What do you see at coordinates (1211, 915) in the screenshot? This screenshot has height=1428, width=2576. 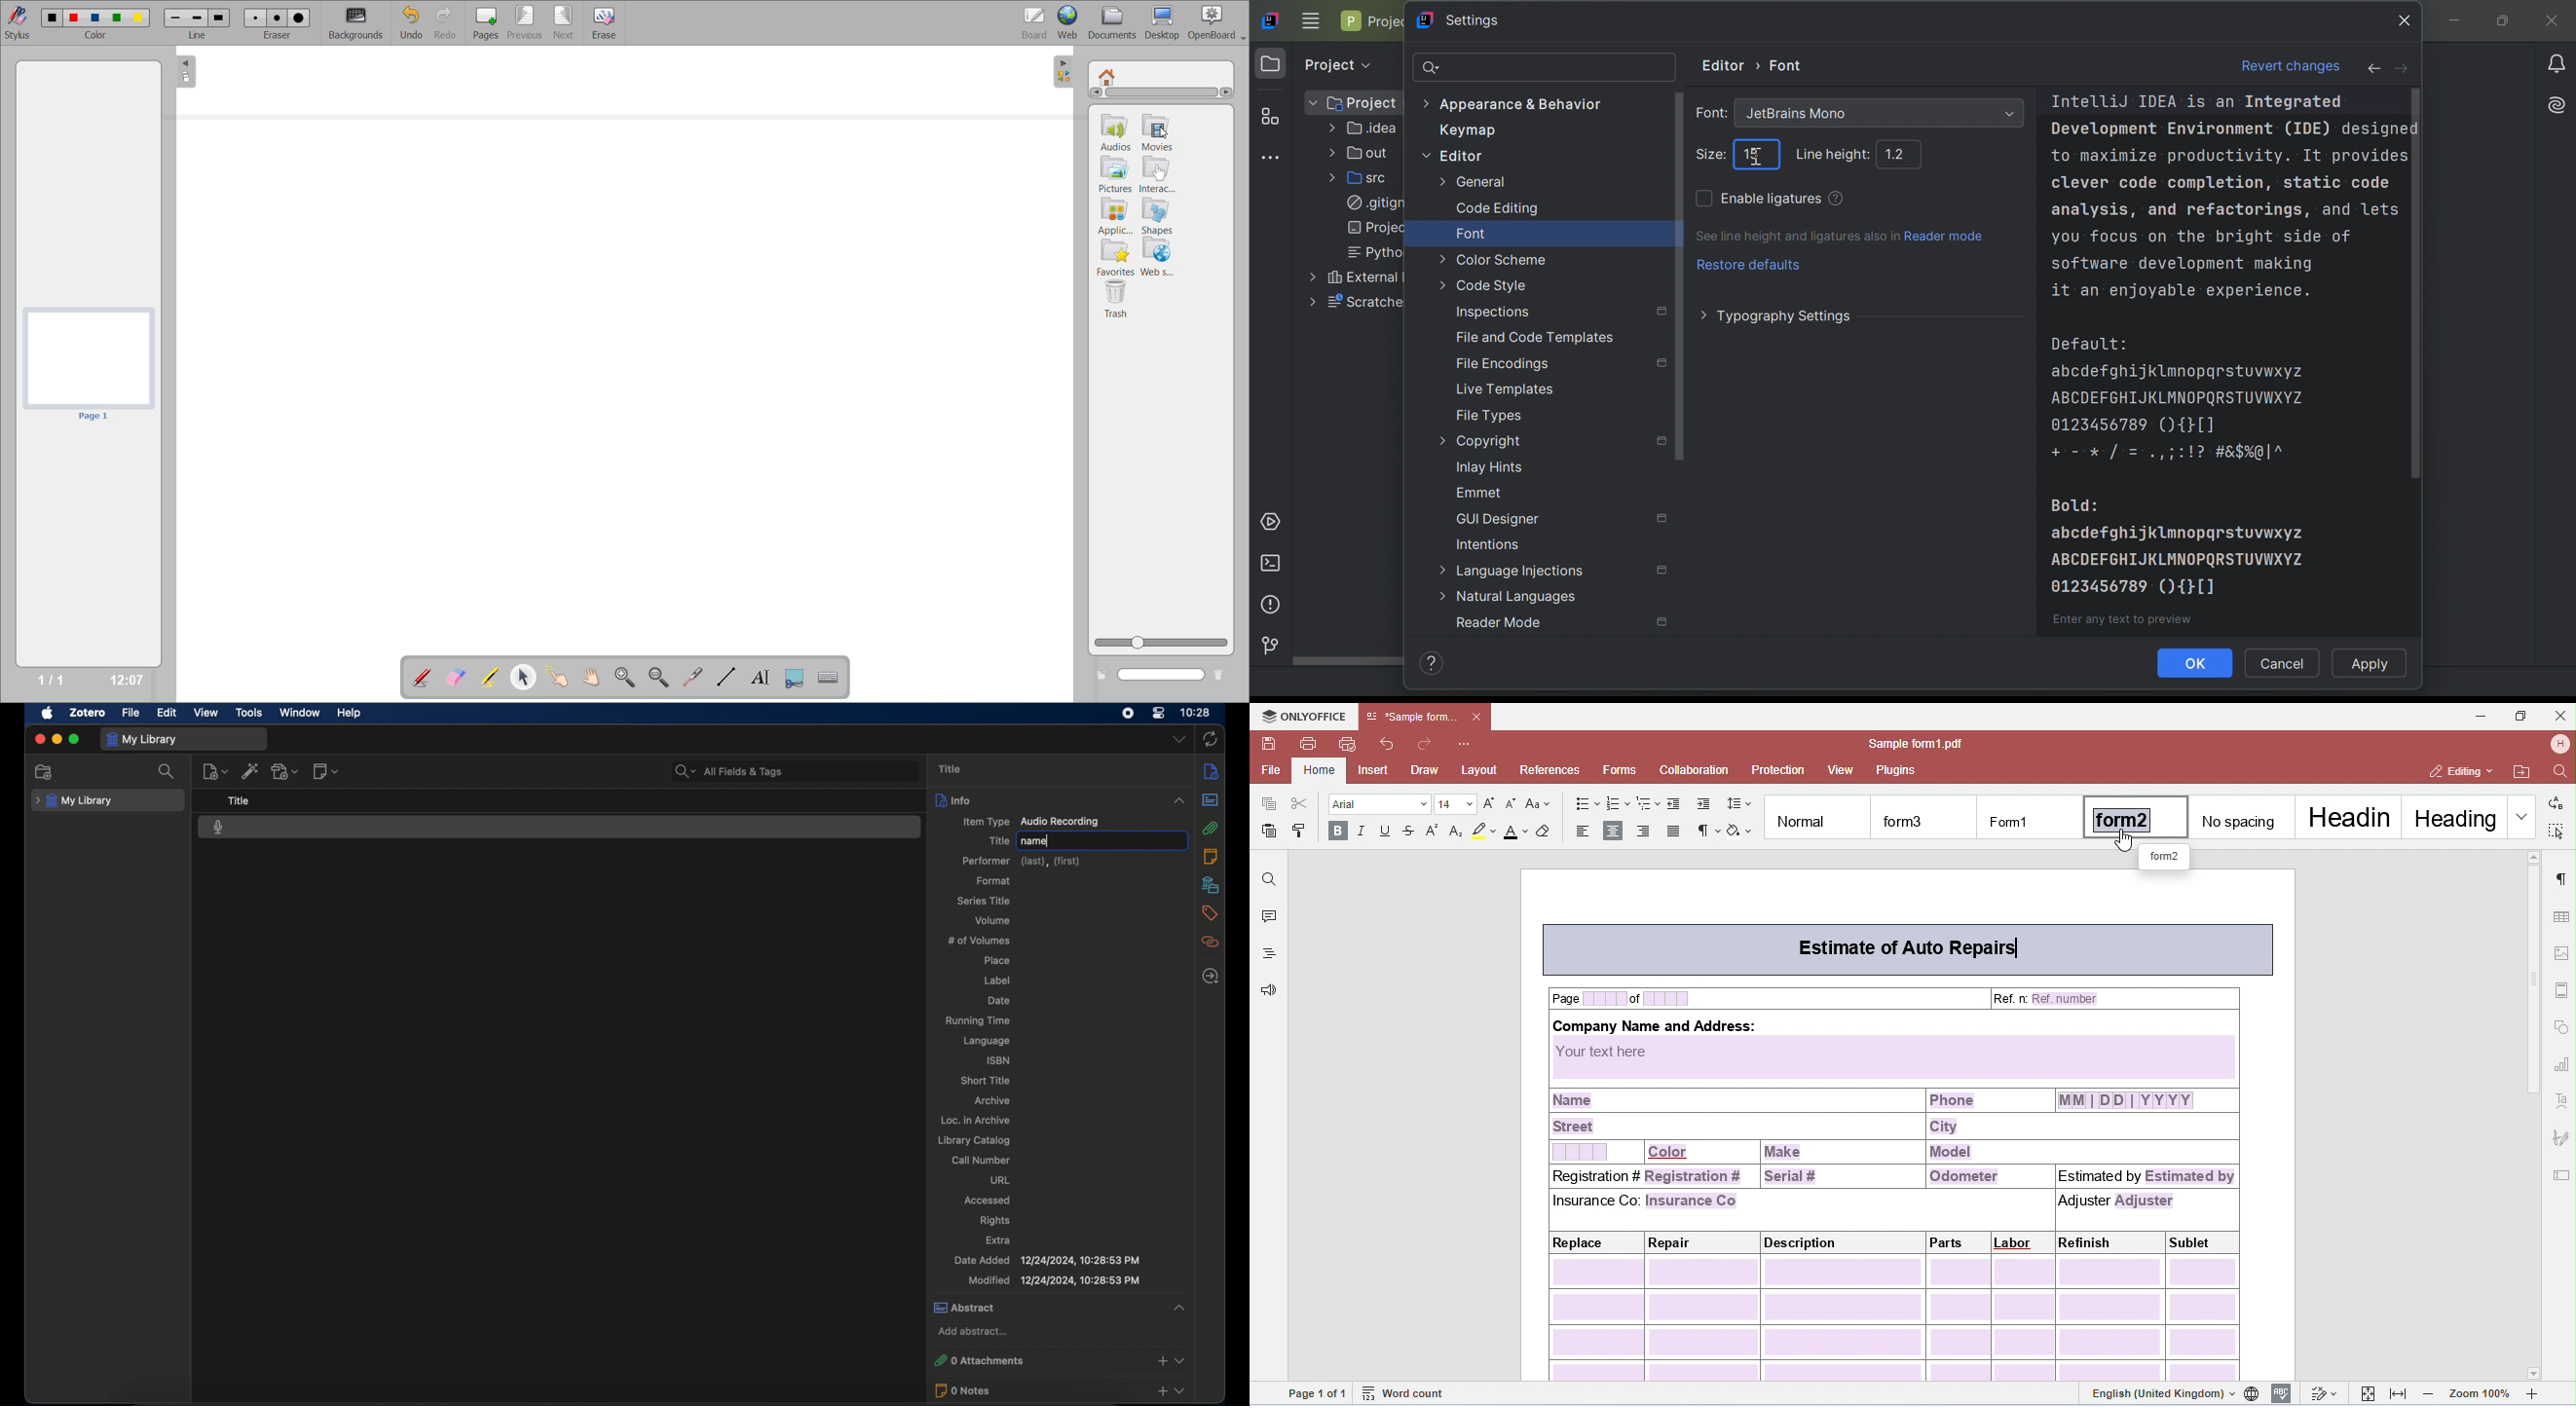 I see `tags` at bounding box center [1211, 915].